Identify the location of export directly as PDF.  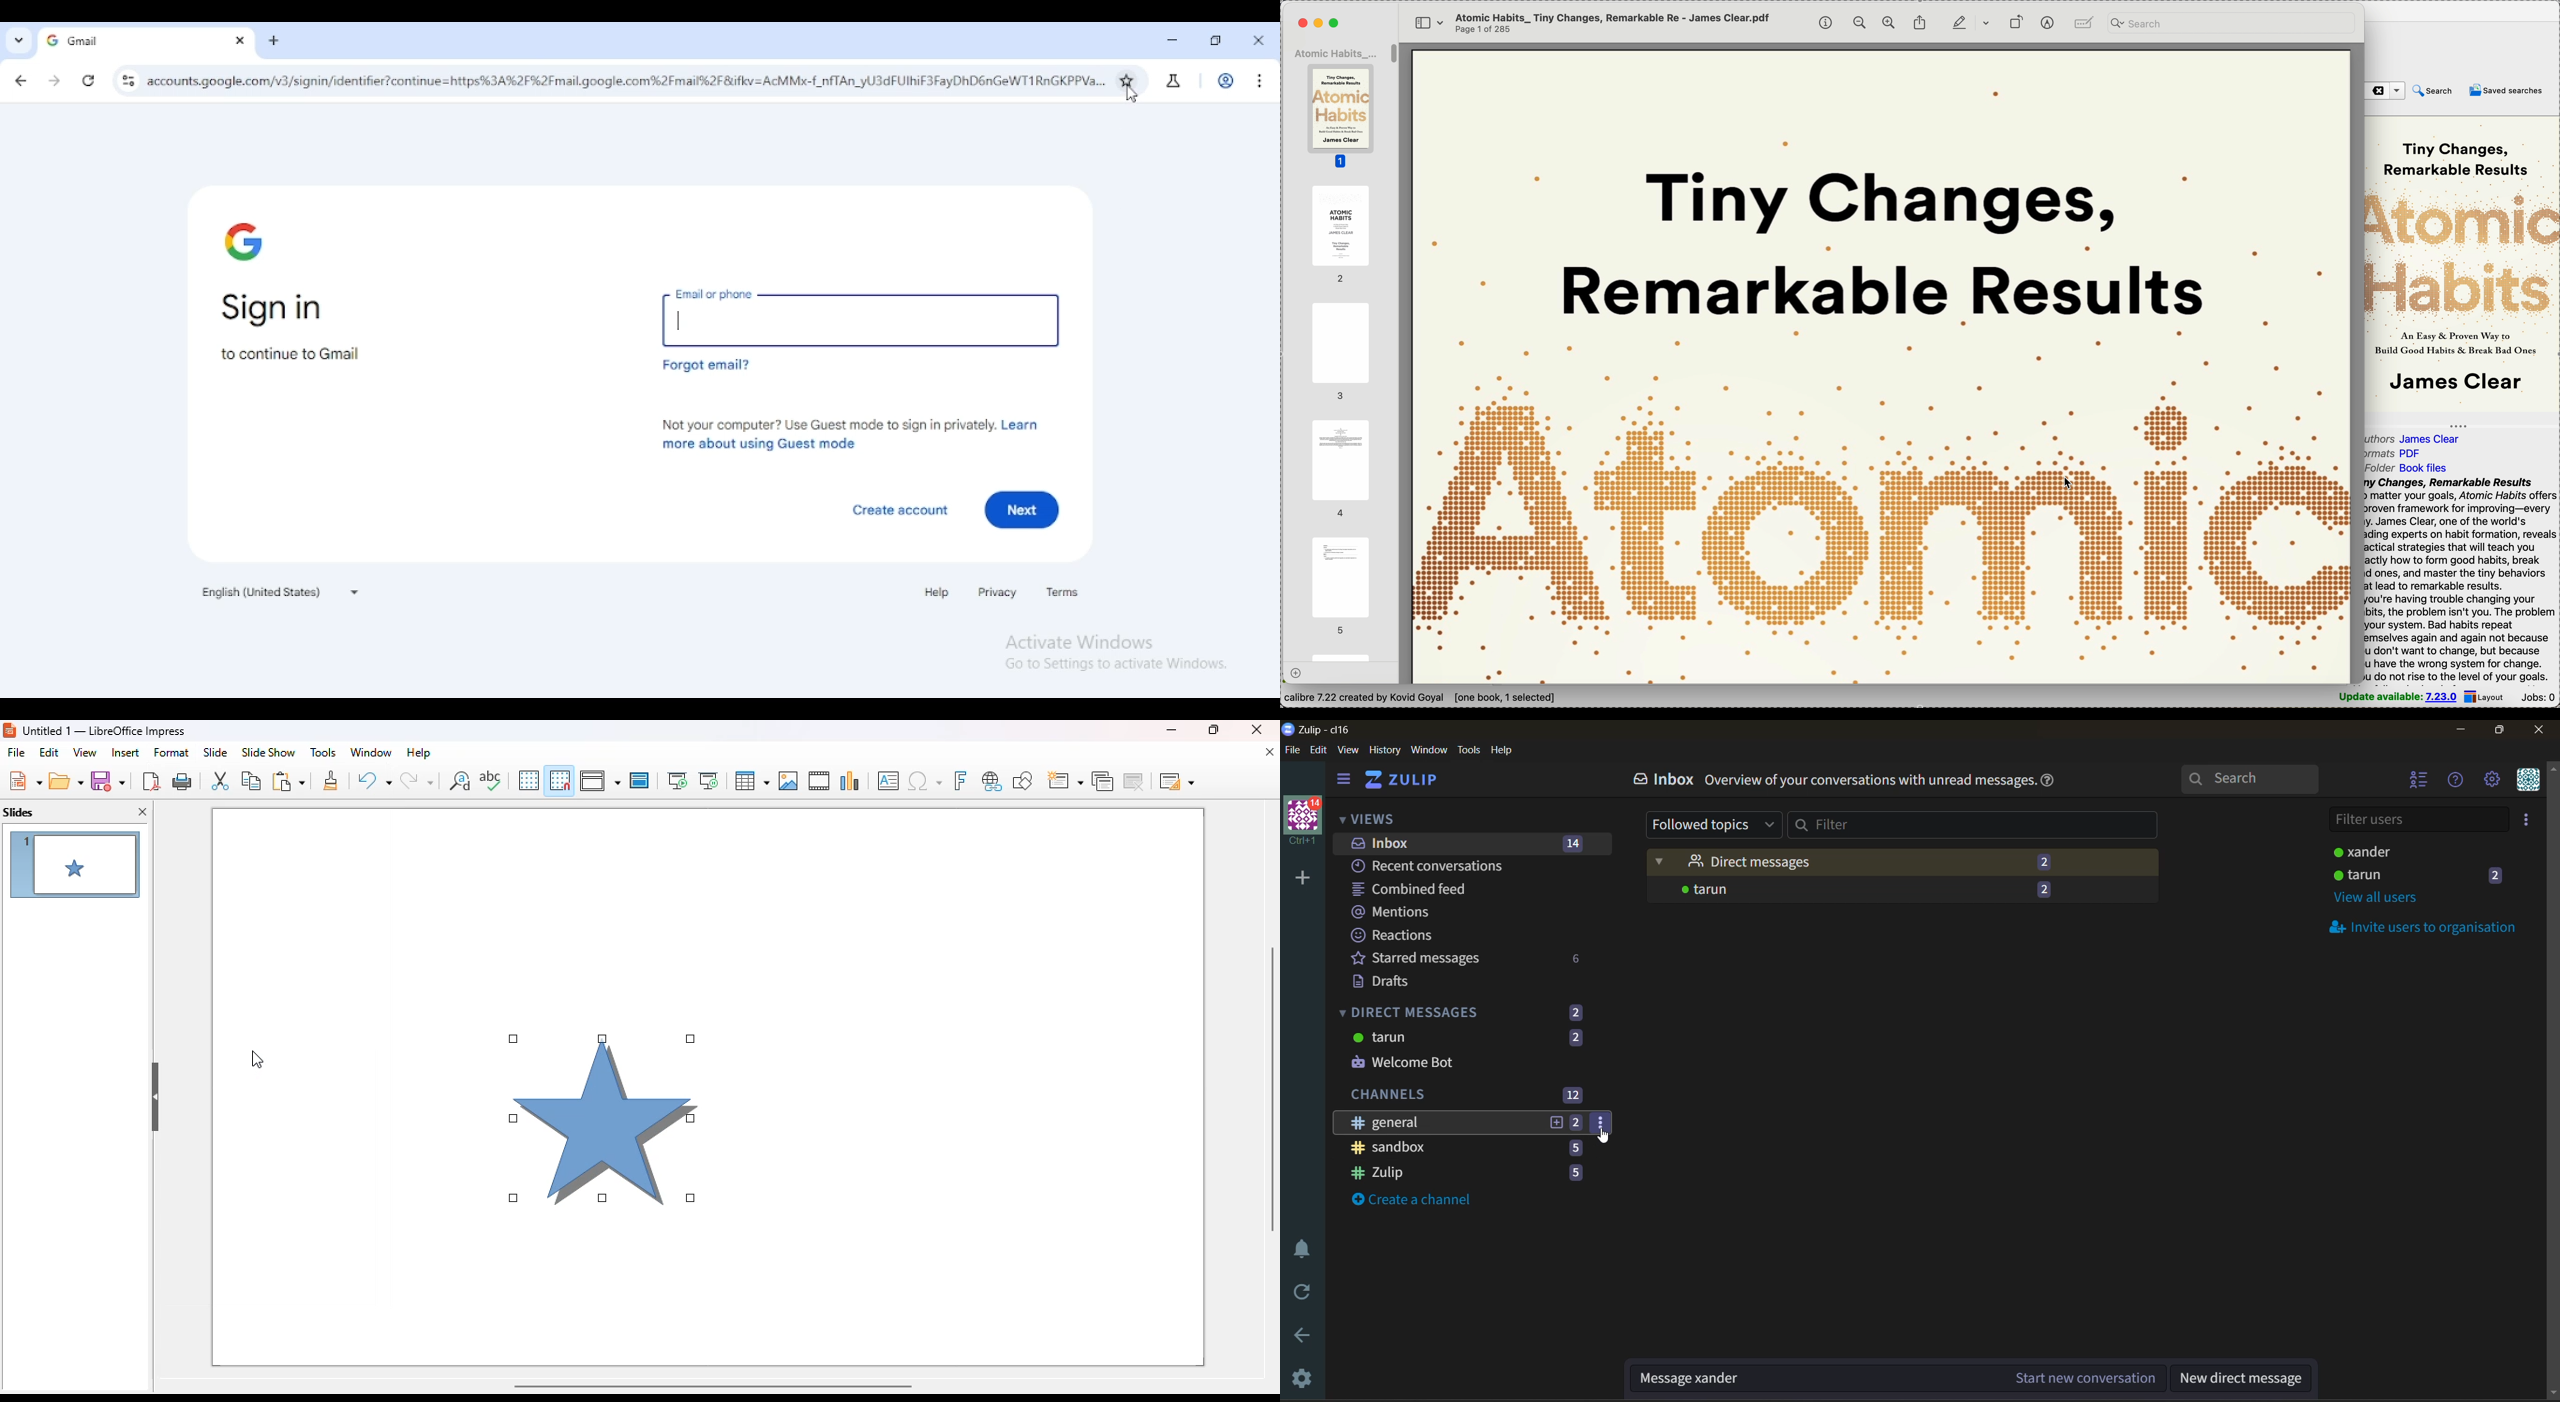
(151, 781).